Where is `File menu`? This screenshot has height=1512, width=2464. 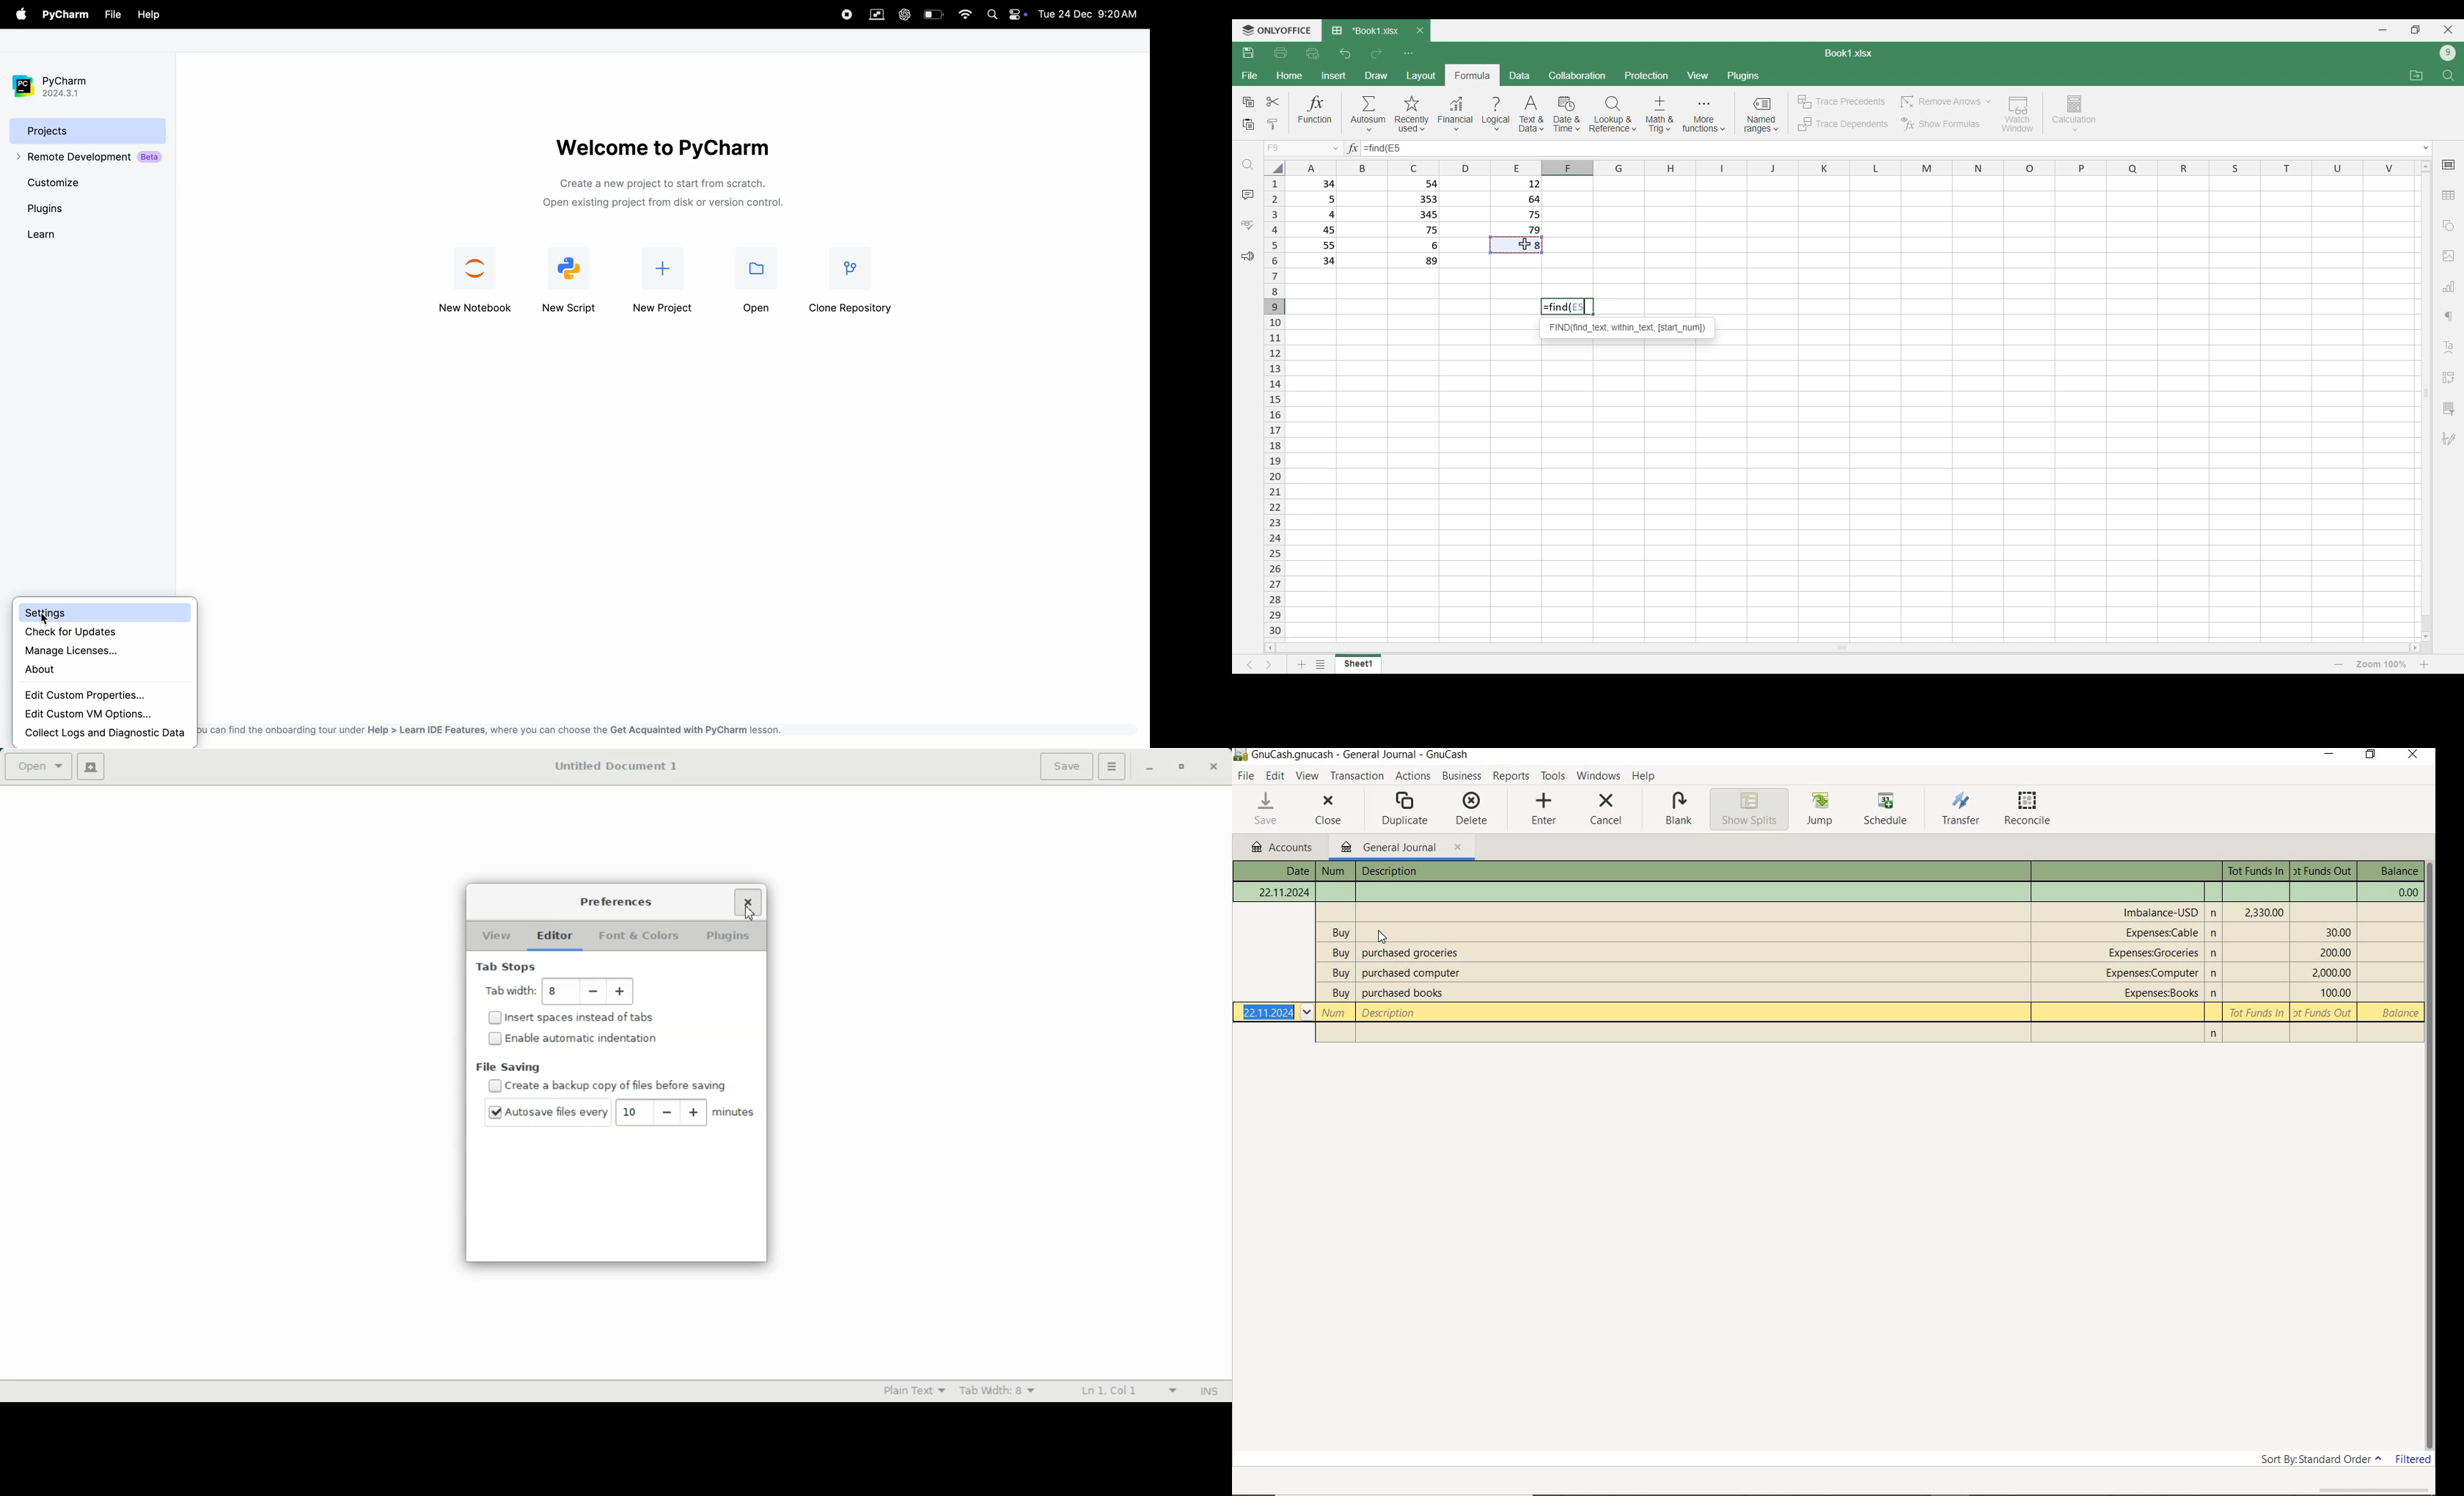
File menu is located at coordinates (1250, 76).